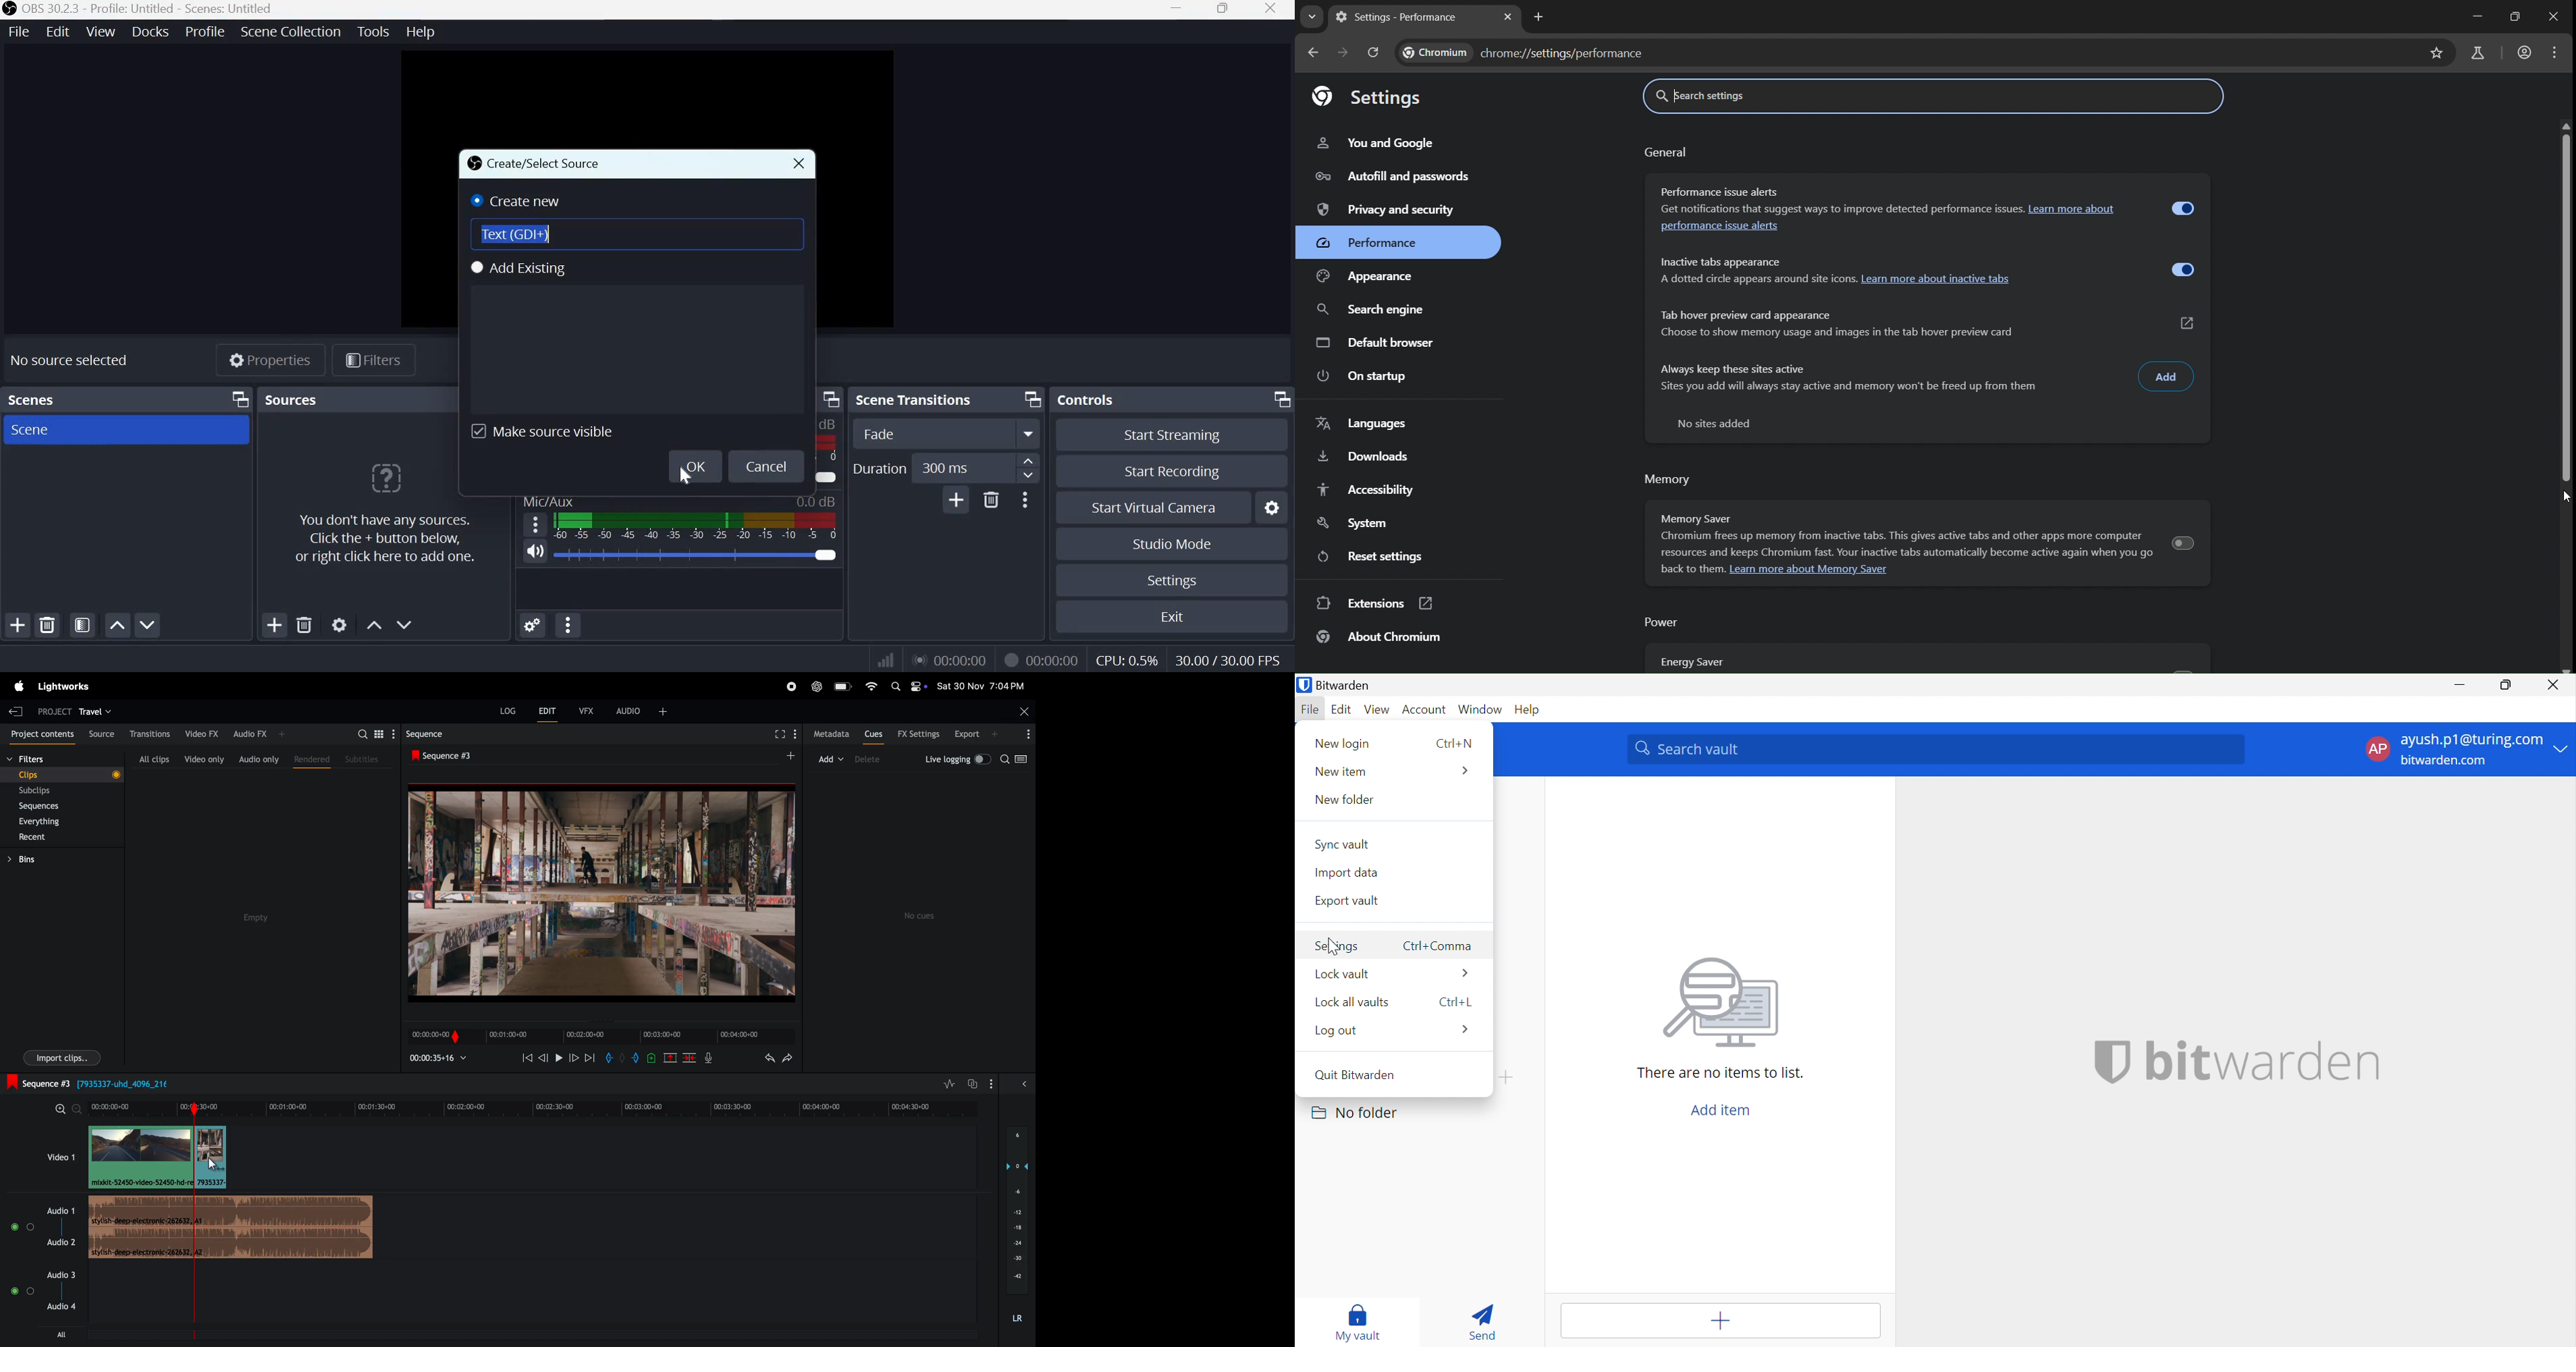  I want to click on Move source(s) down, so click(406, 625).